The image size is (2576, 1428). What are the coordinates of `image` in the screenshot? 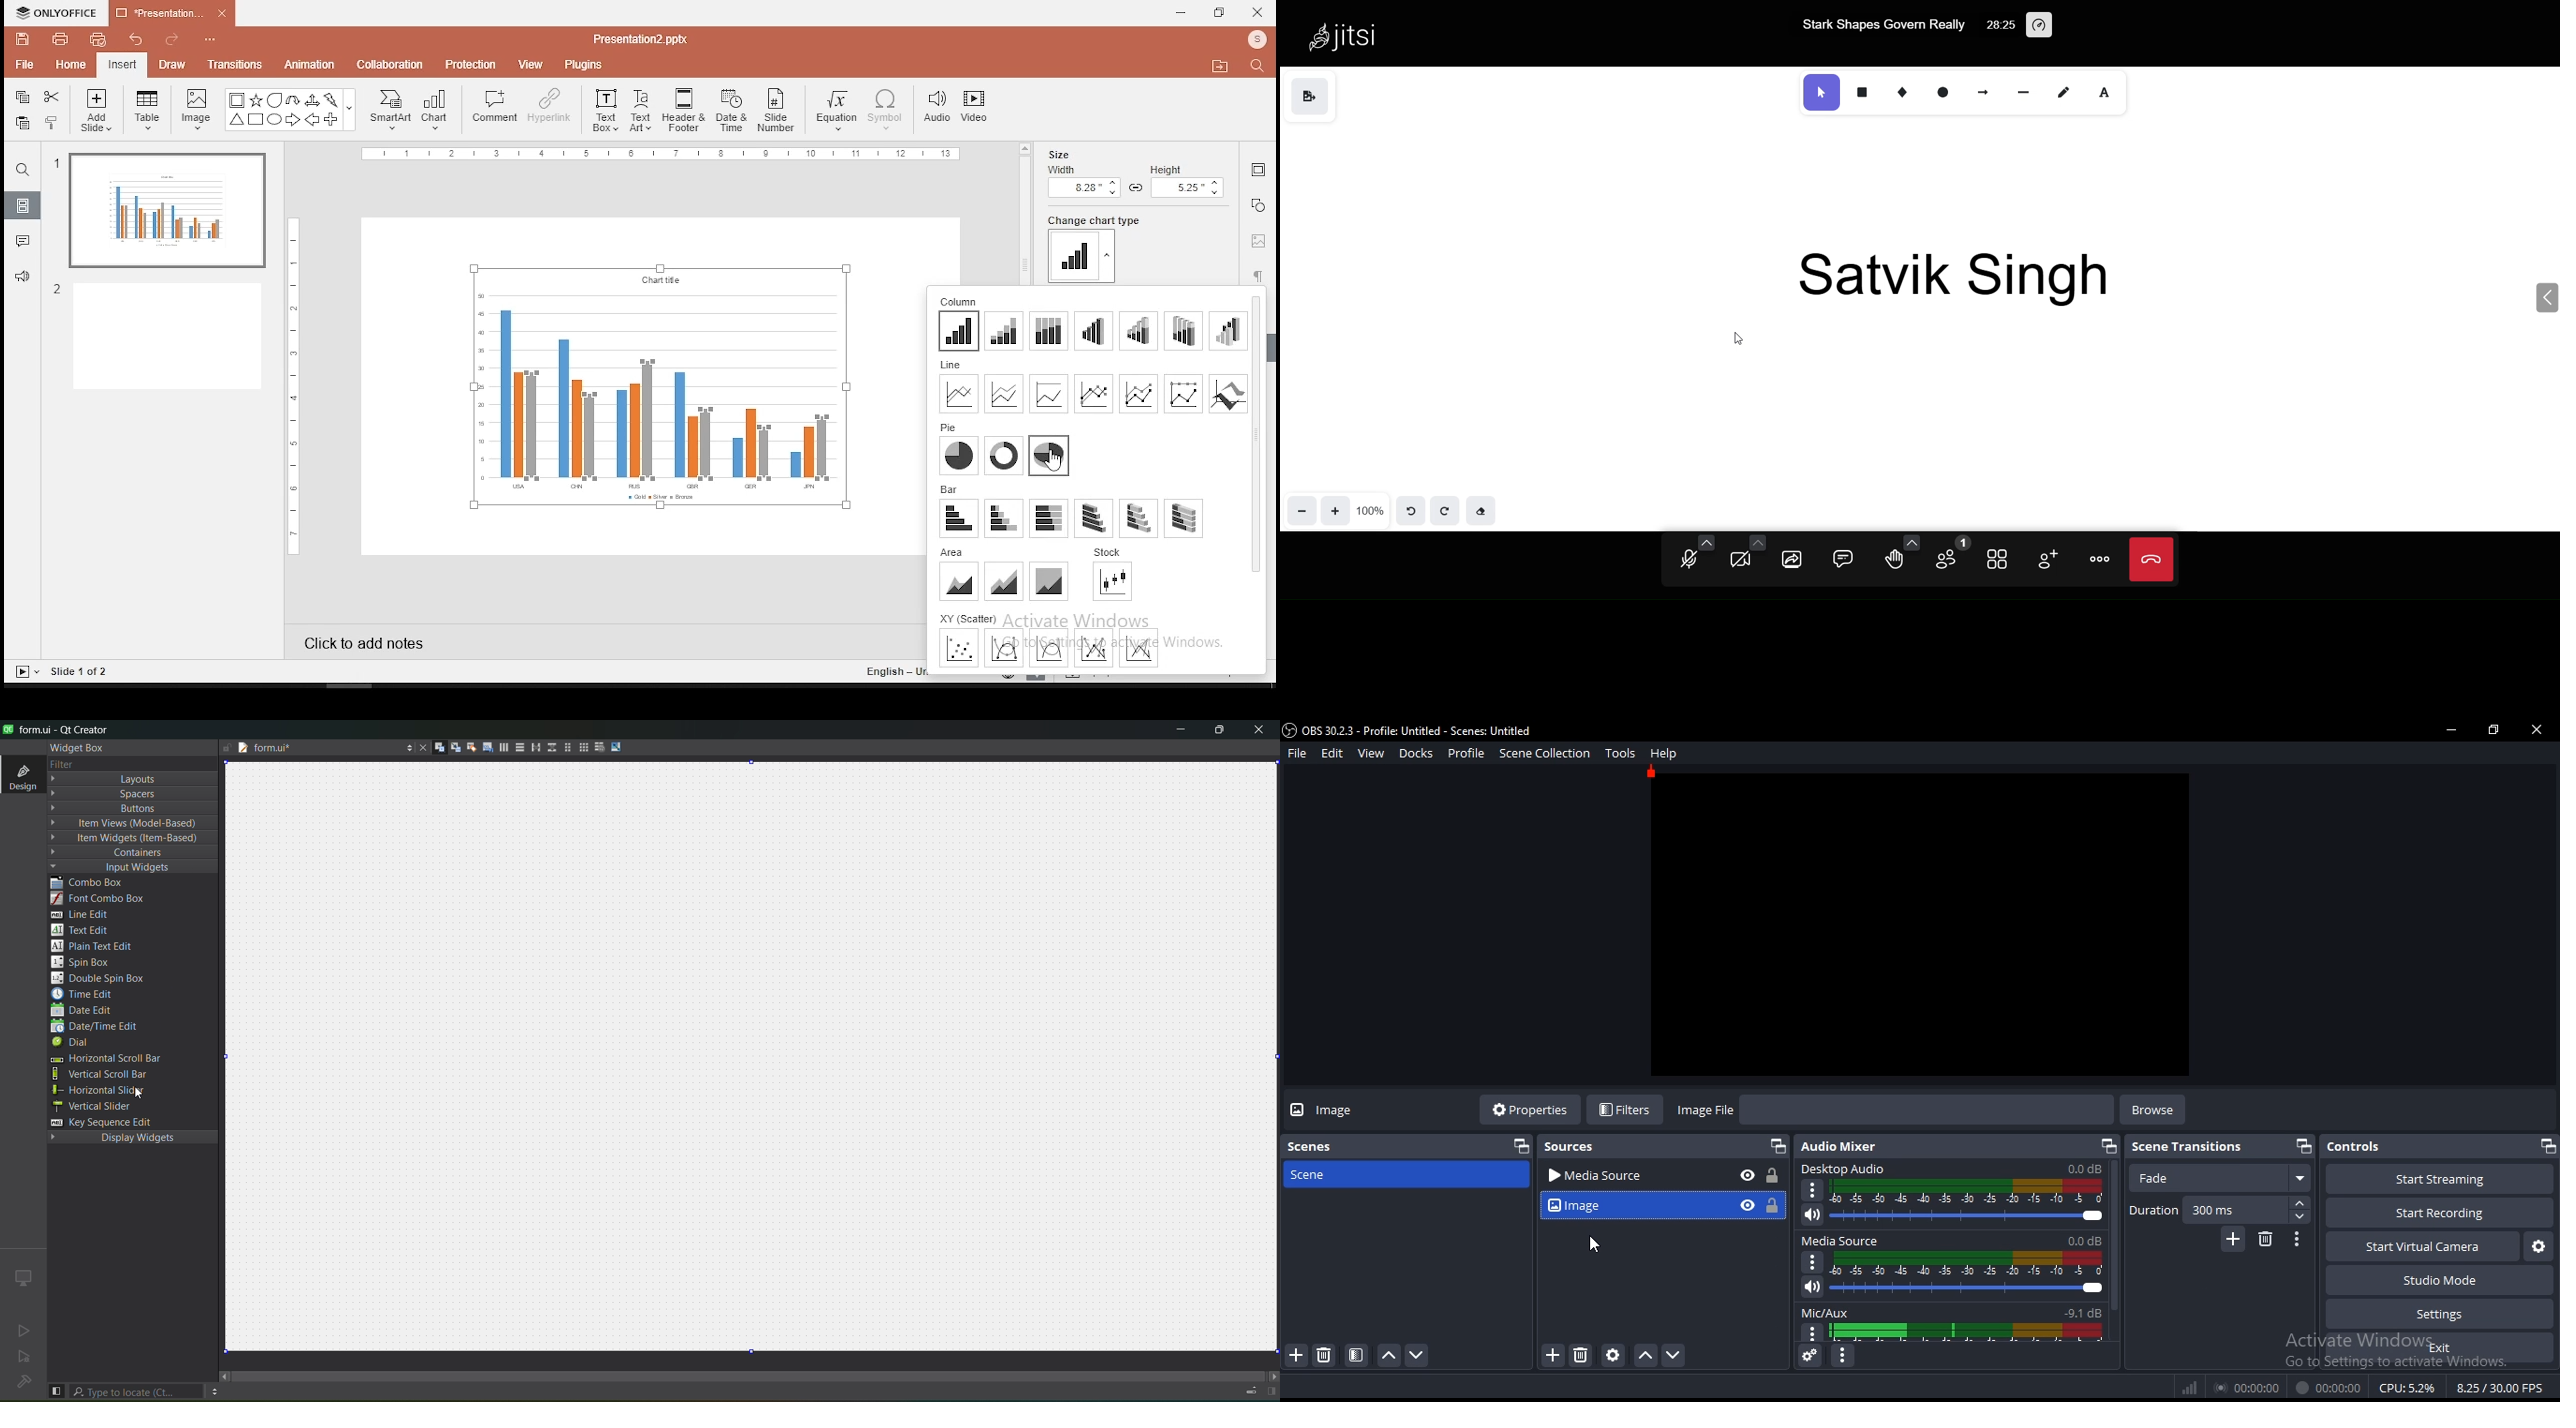 It's located at (196, 111).